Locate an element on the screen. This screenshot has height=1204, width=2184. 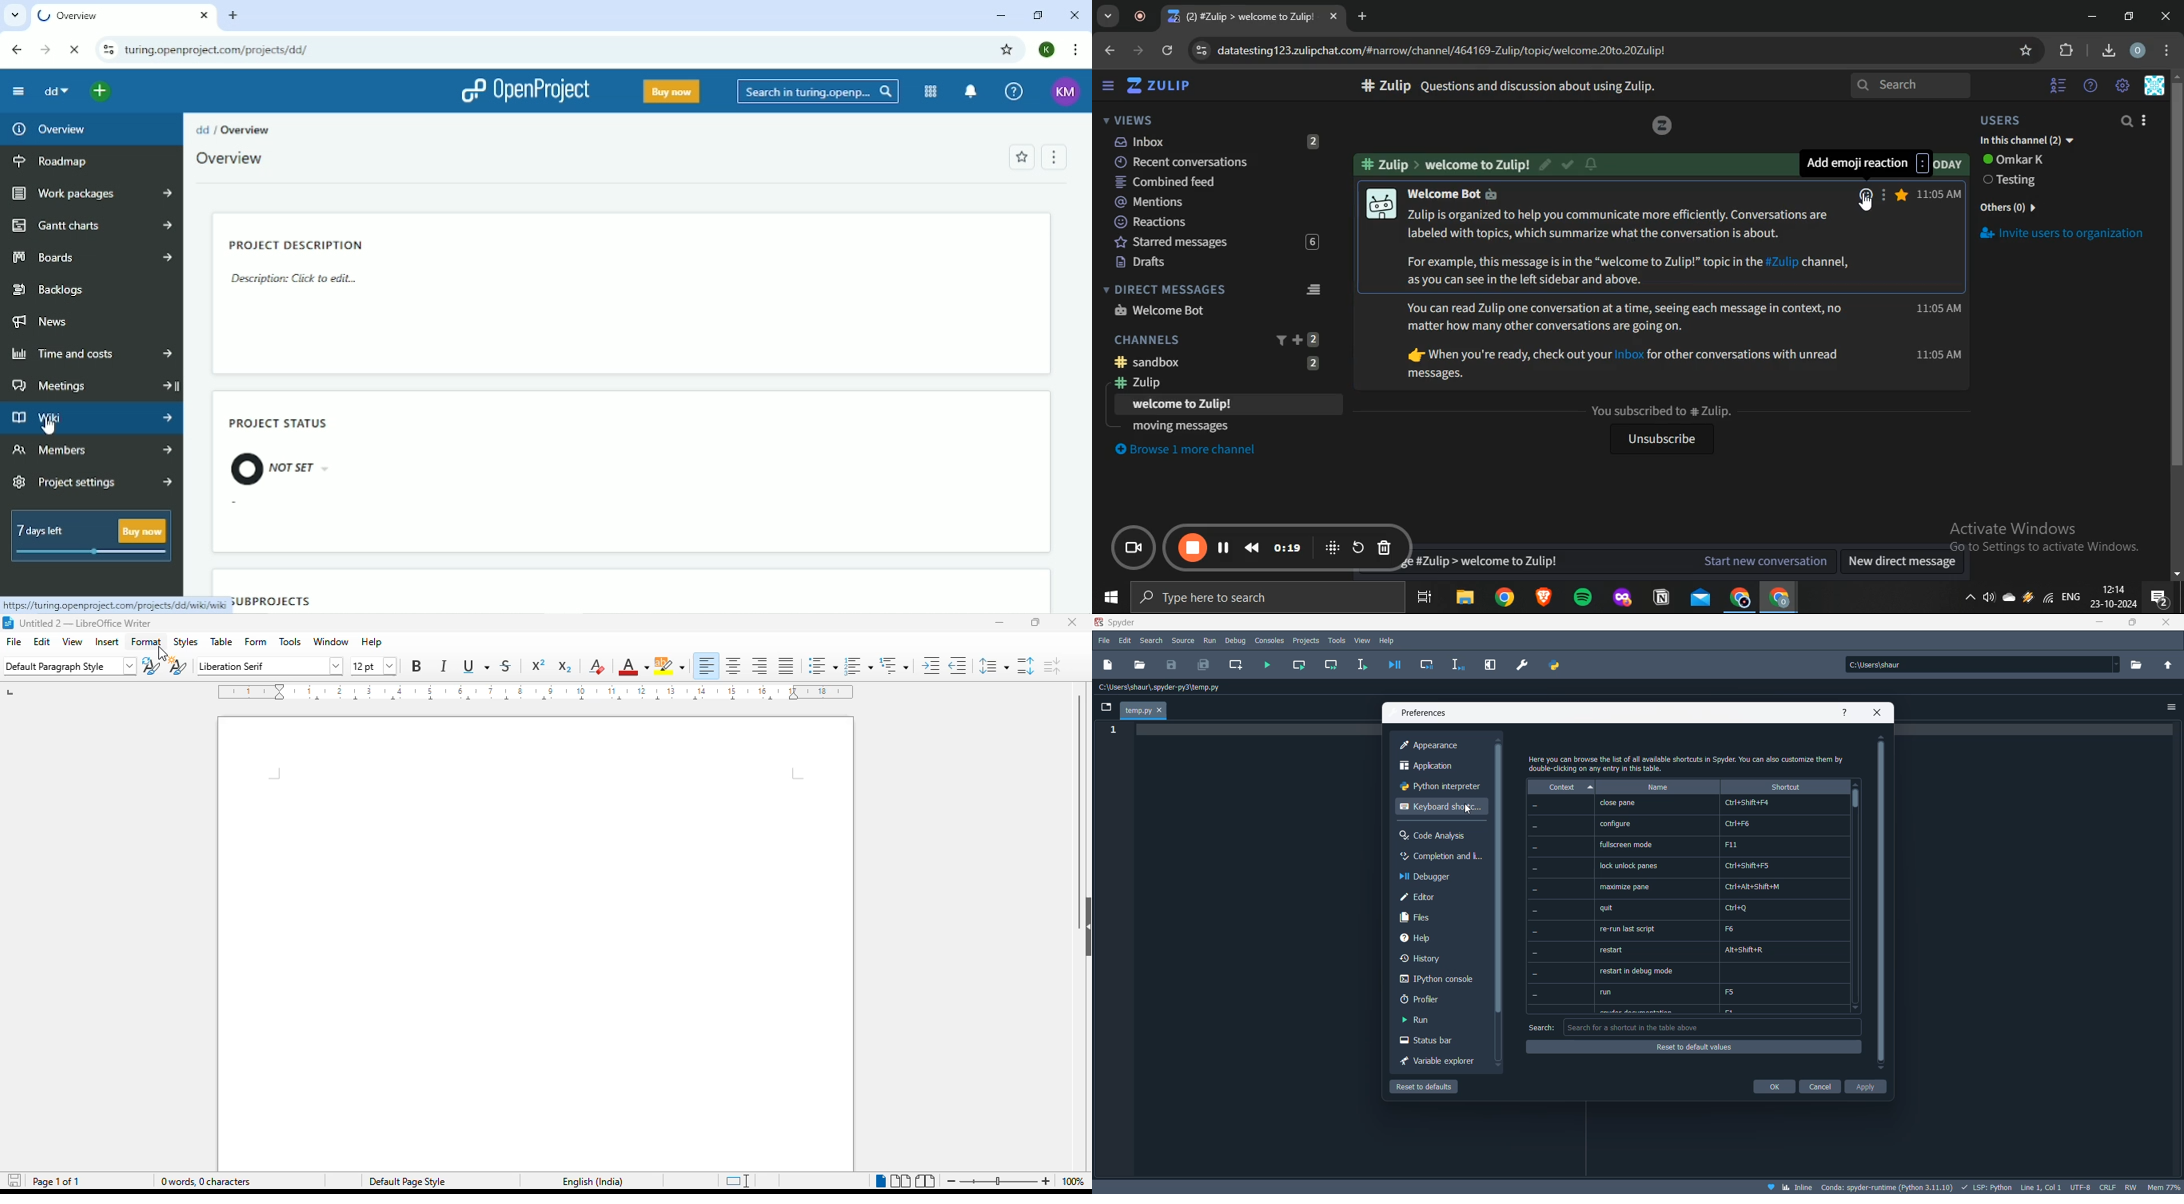
save all files is located at coordinates (1202, 665).